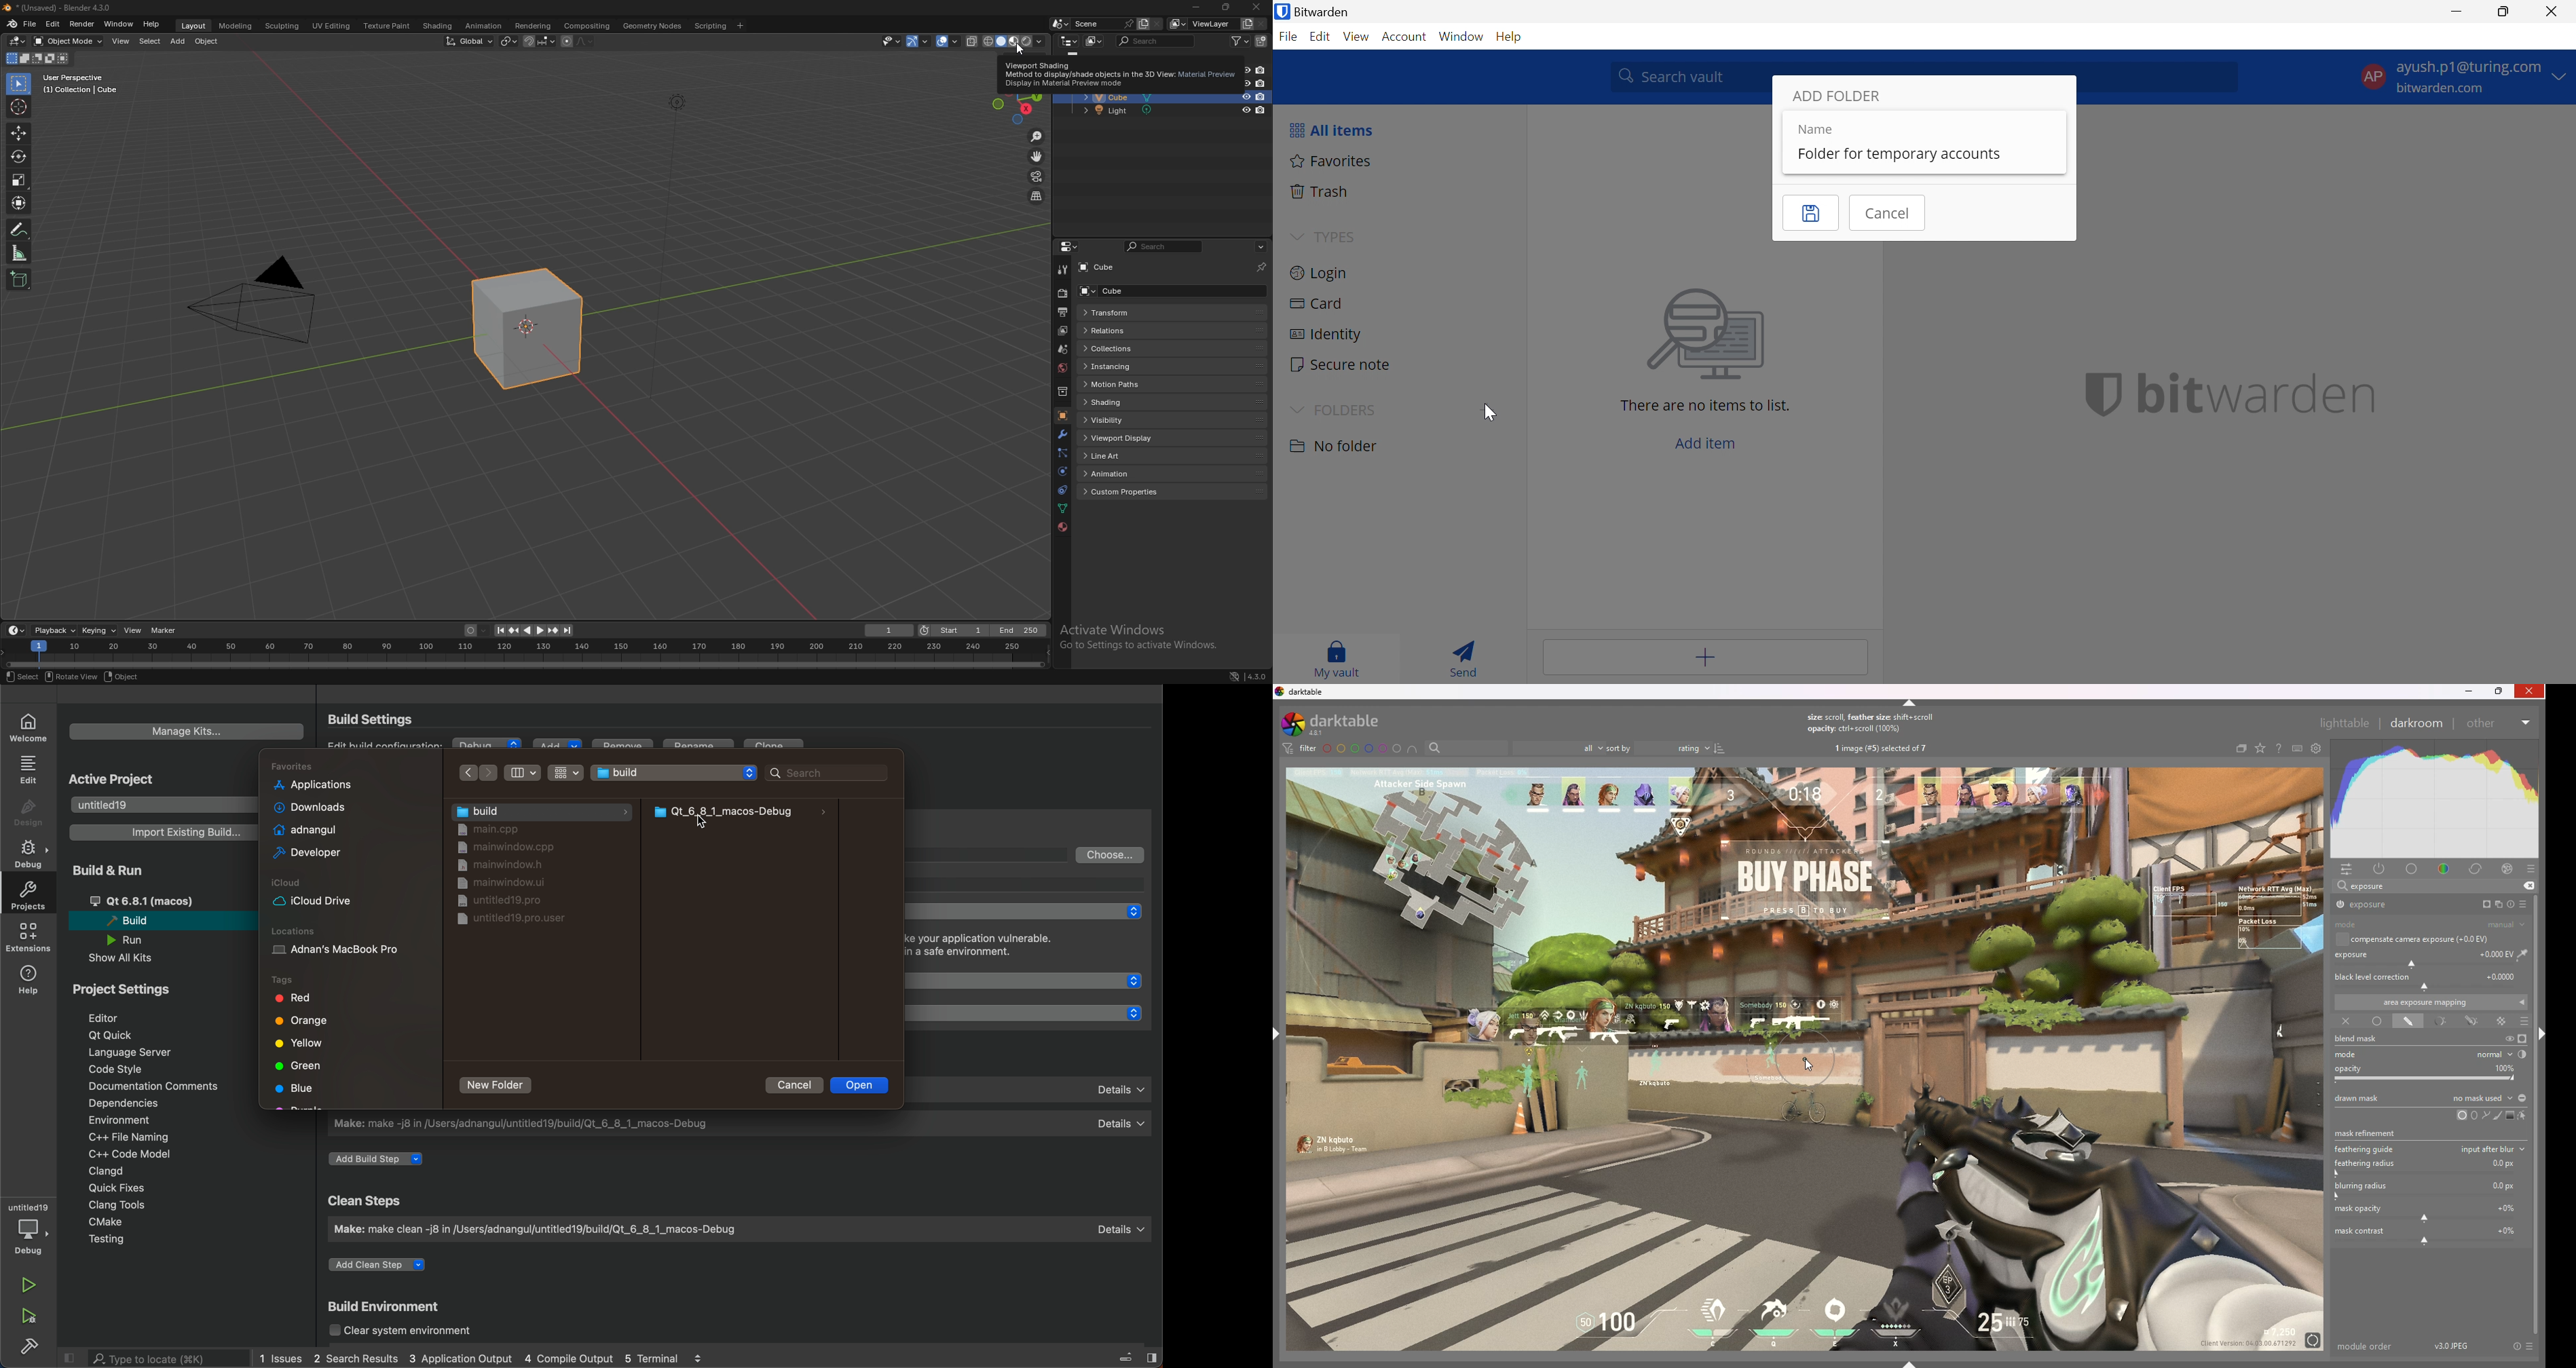  Describe the element at coordinates (2368, 1131) in the screenshot. I see `mask refinement` at that location.